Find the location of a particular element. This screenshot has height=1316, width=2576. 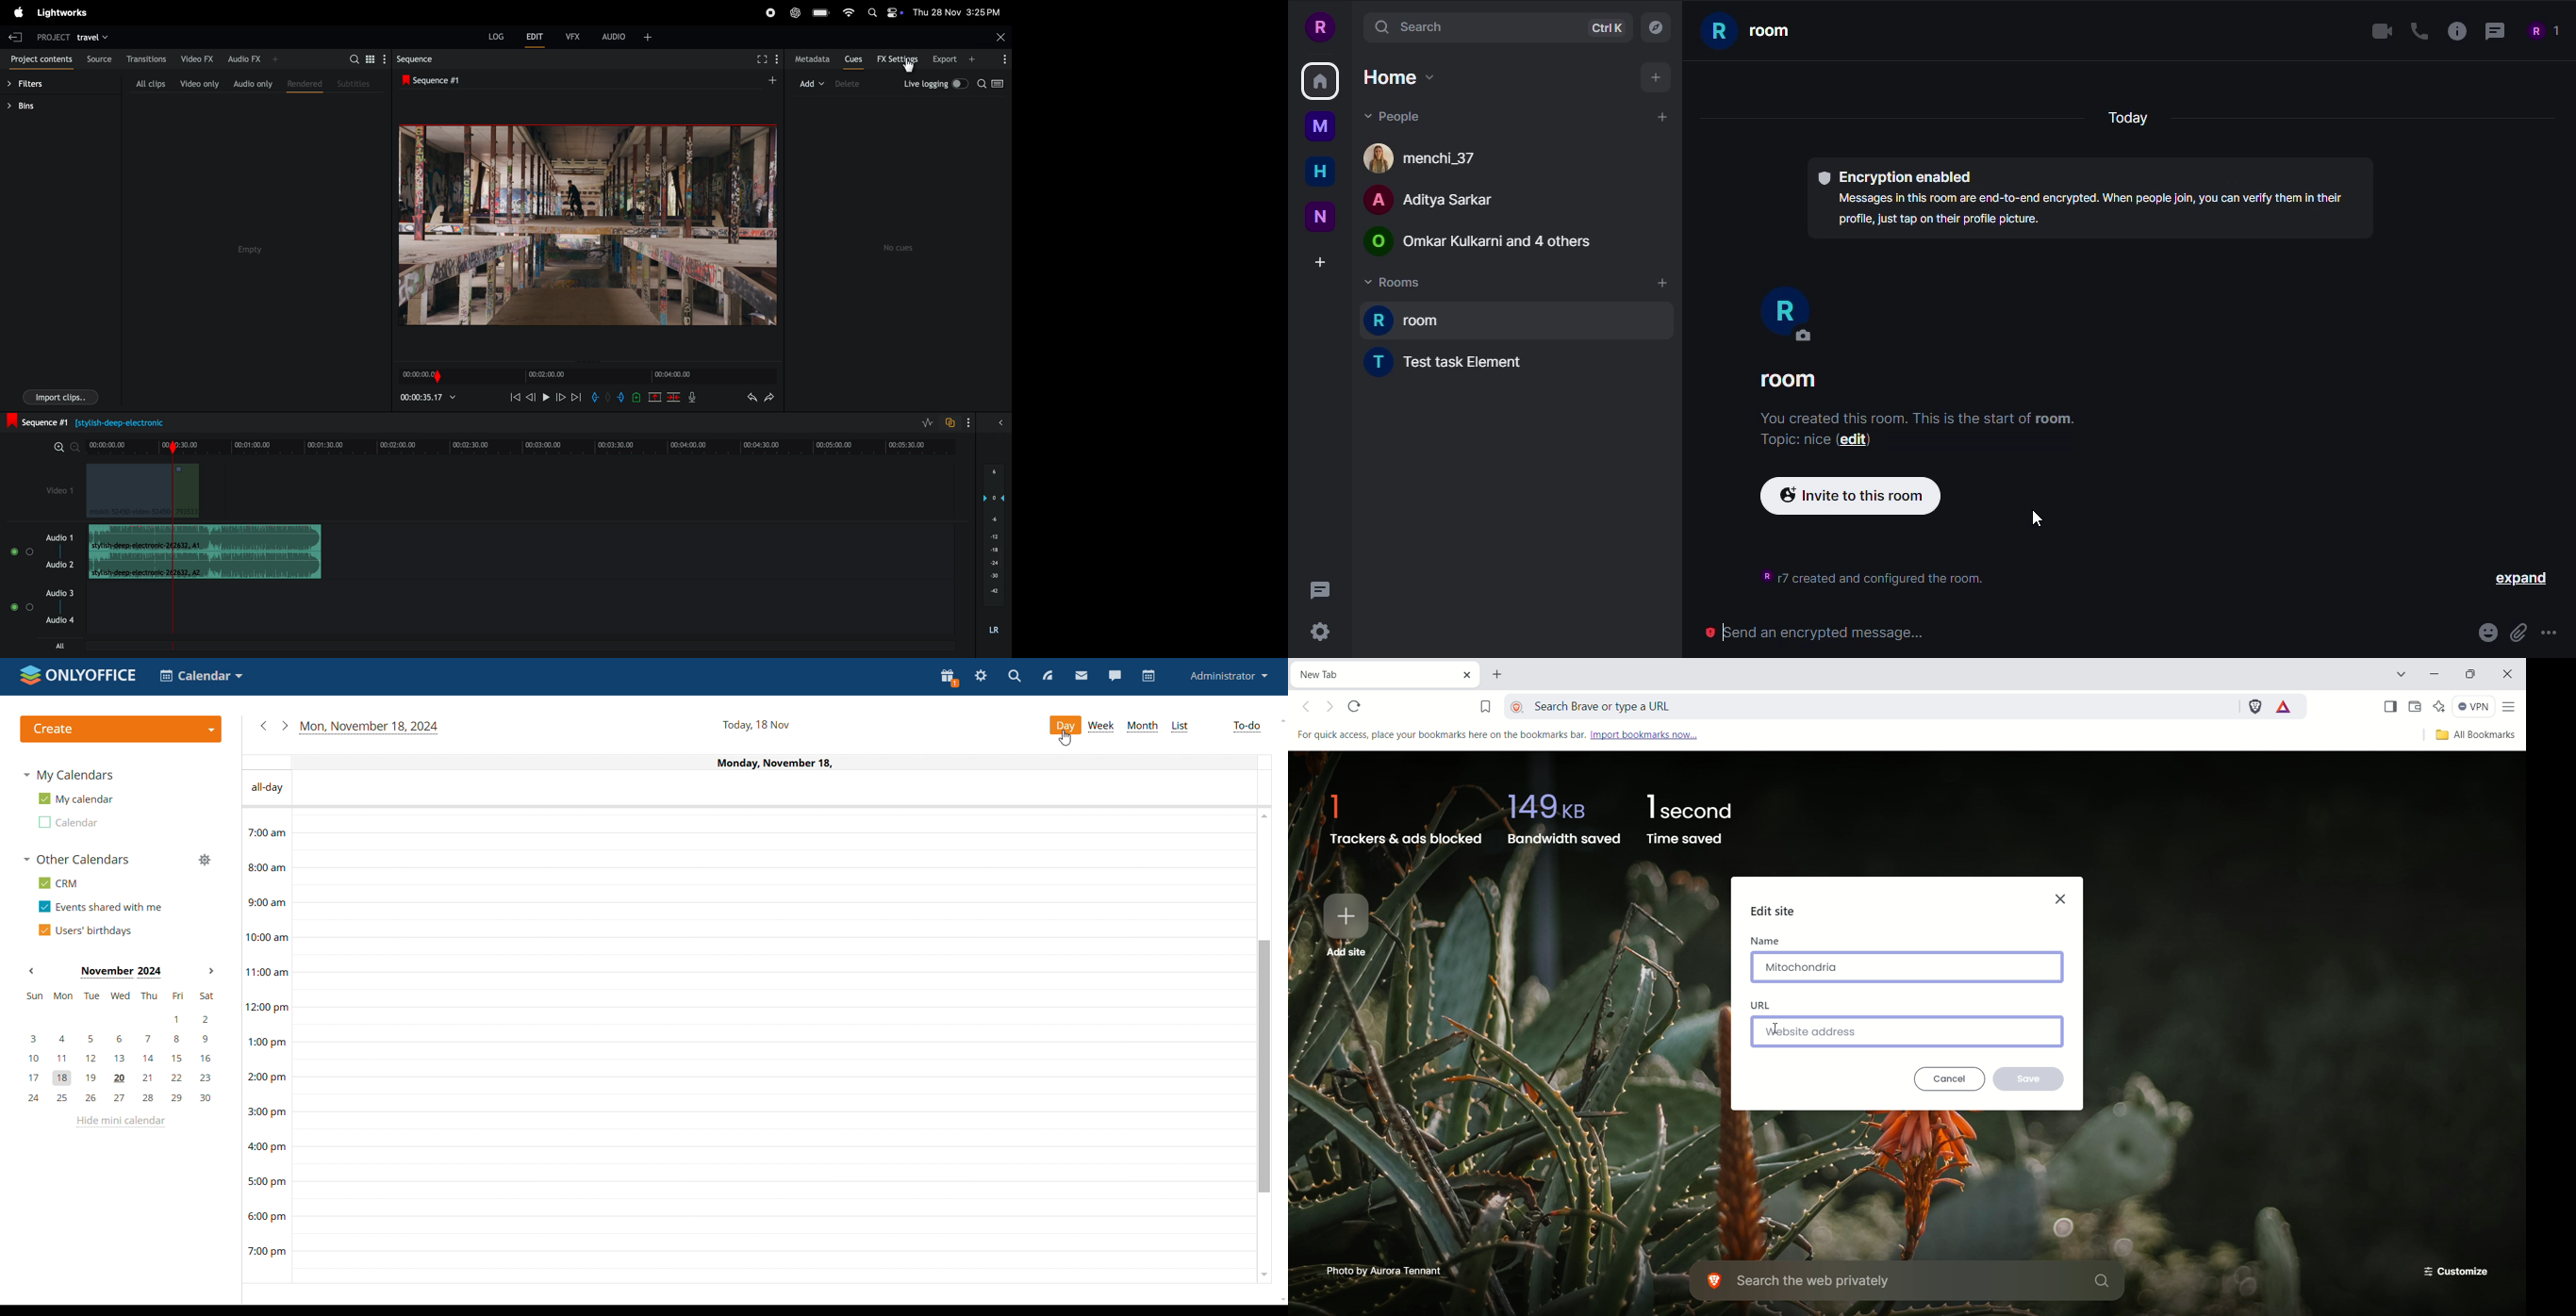

space for all-day events is located at coordinates (781, 788).